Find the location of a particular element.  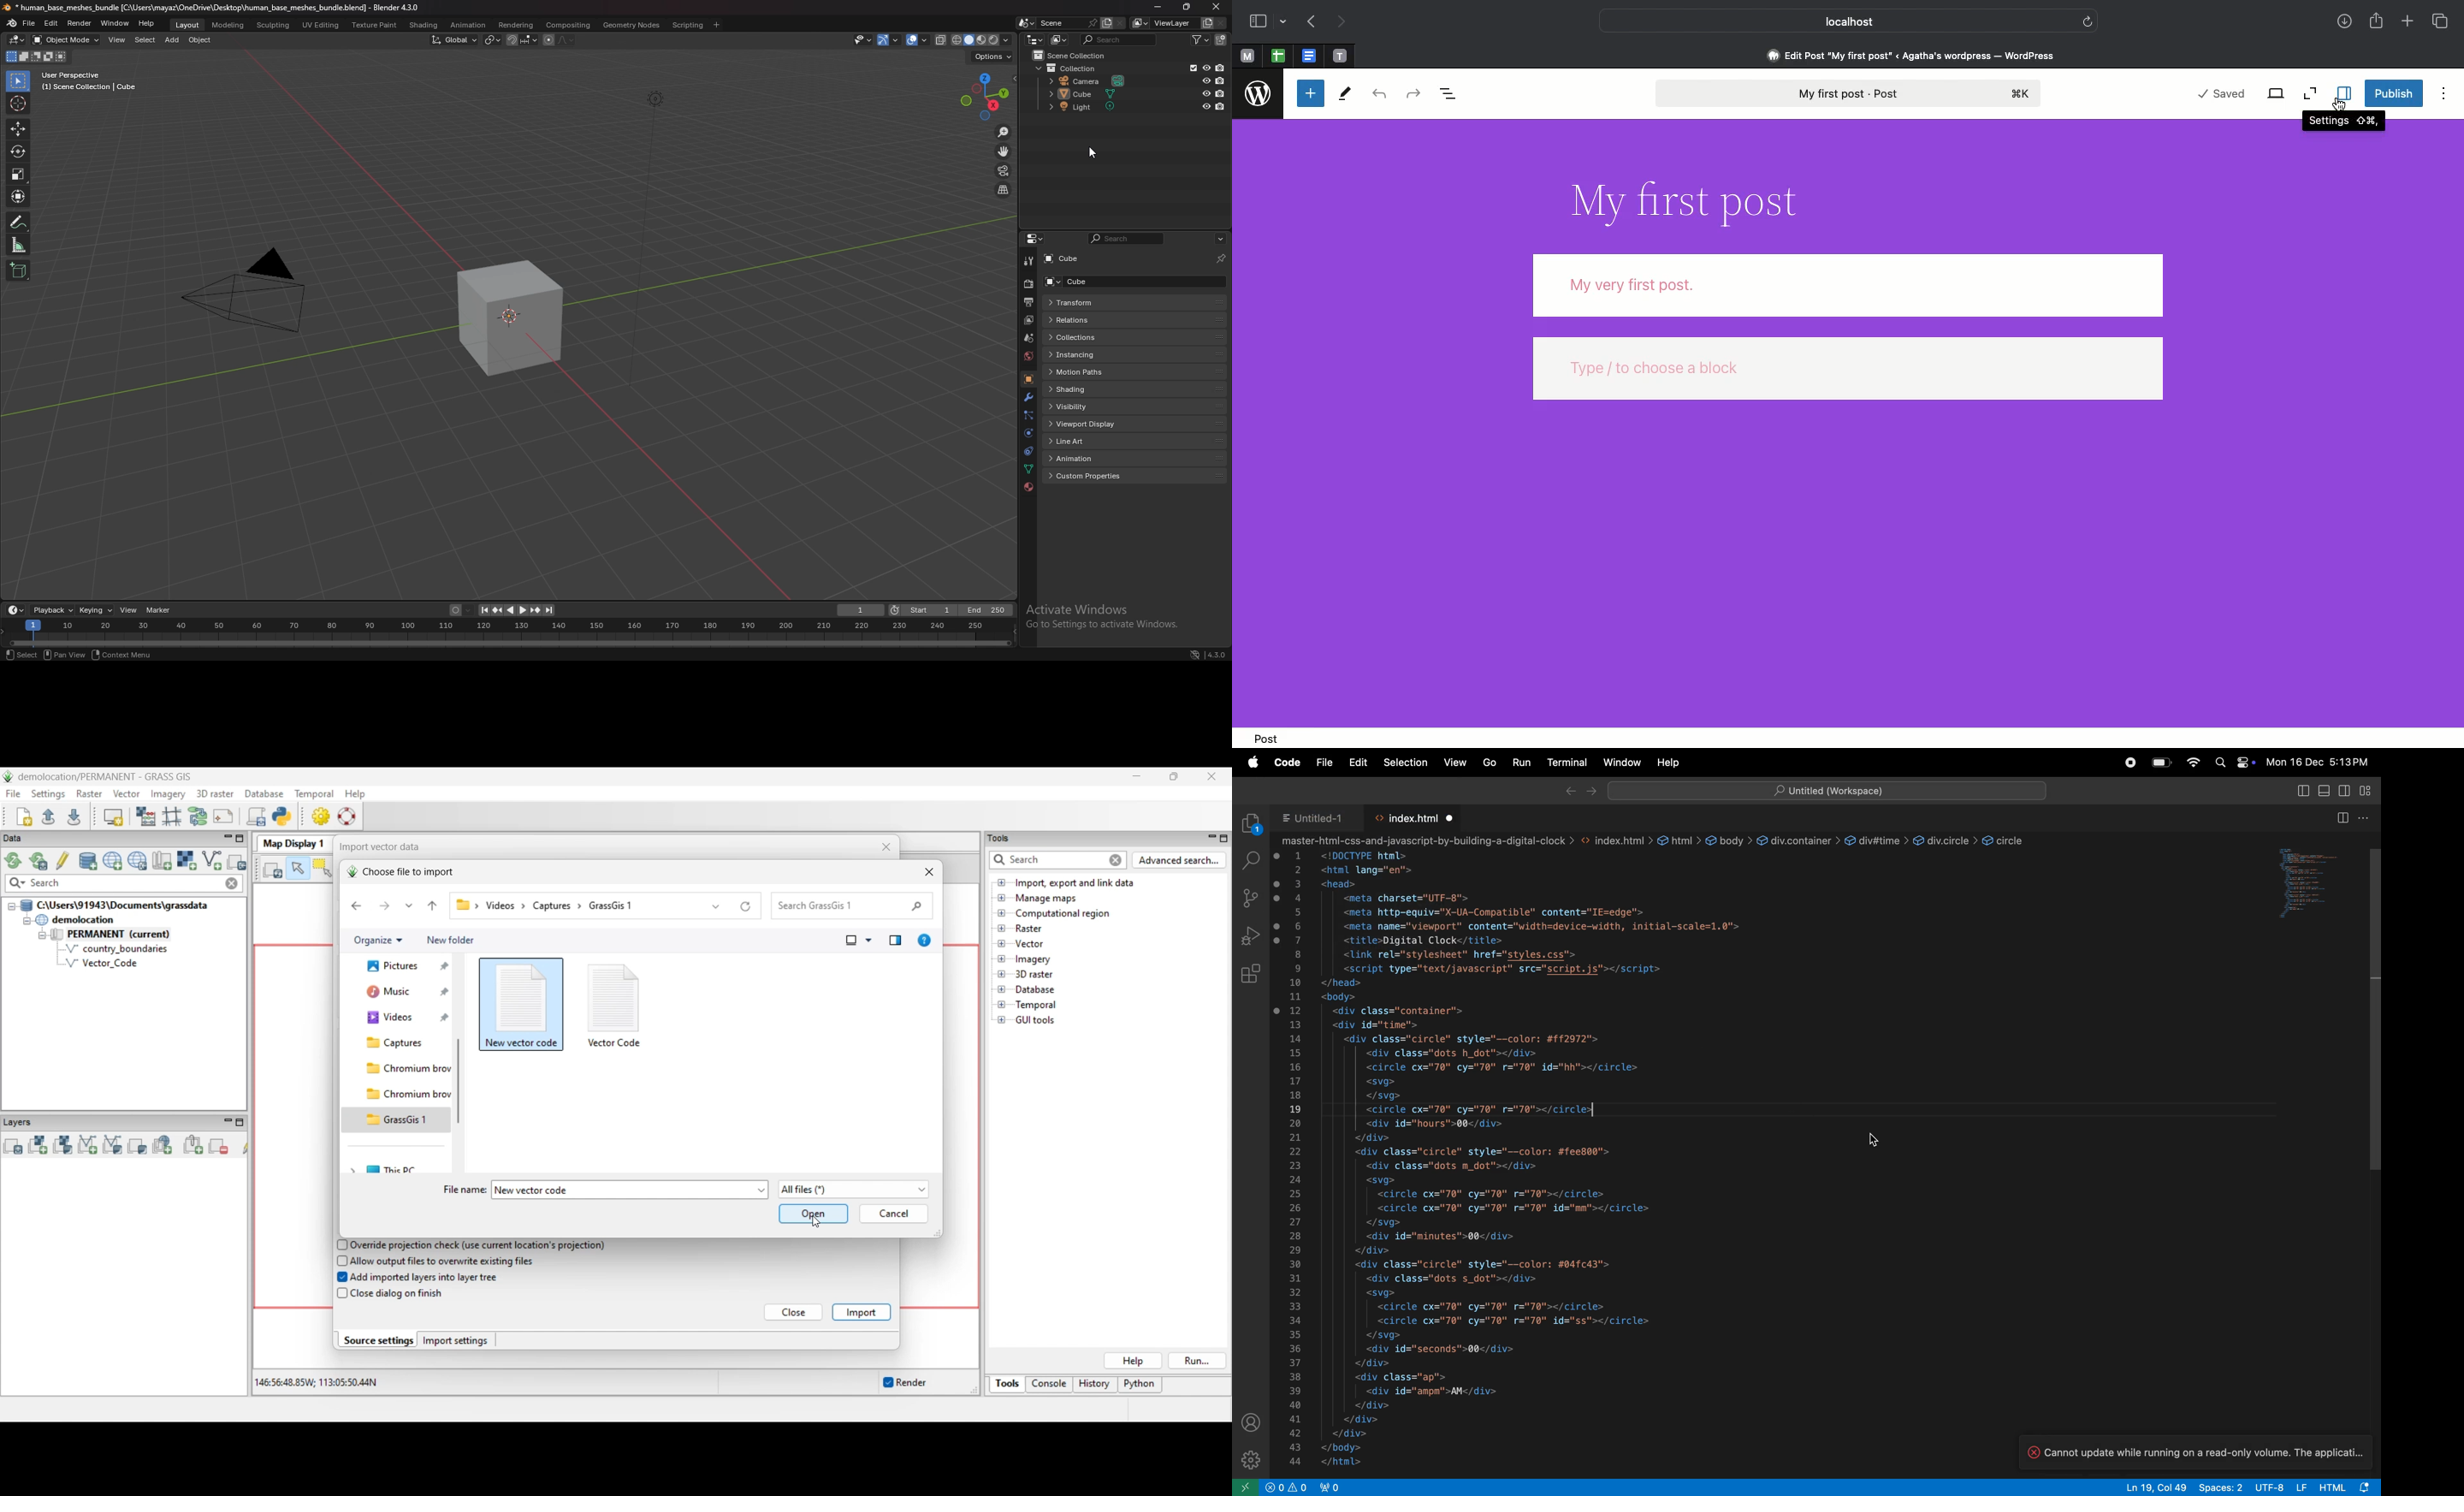

keying is located at coordinates (98, 610).